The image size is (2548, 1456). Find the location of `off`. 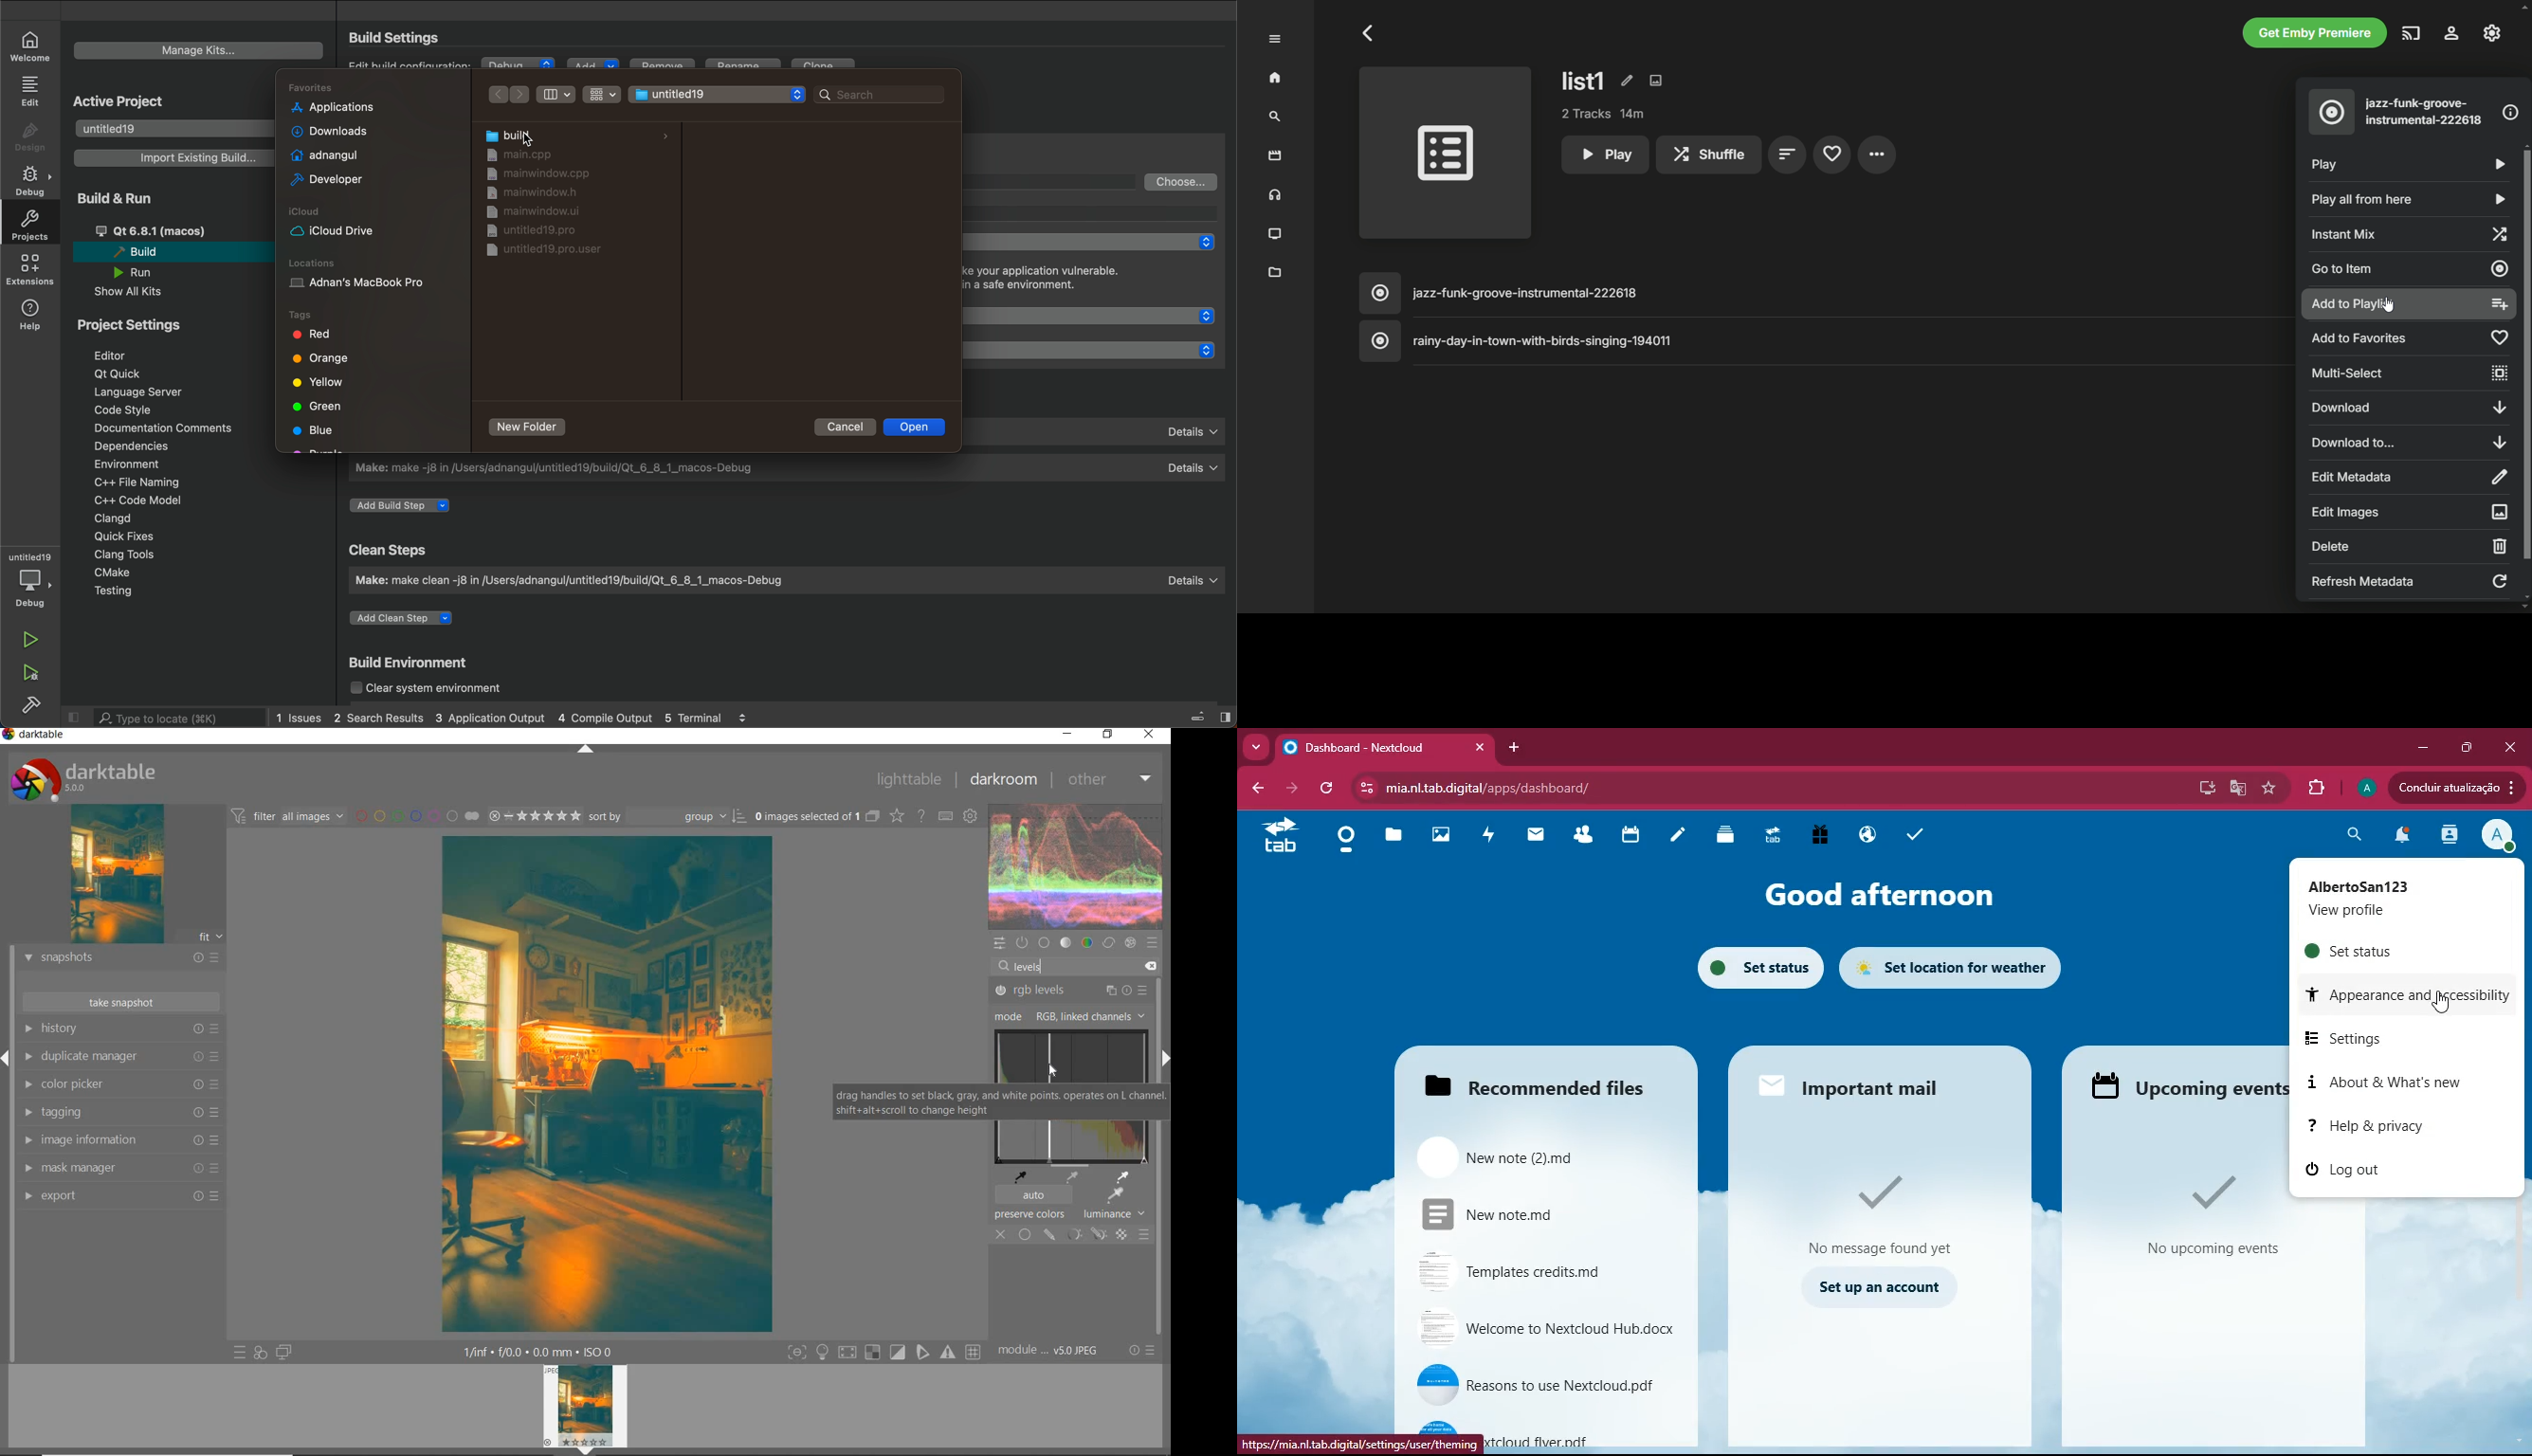

off is located at coordinates (1001, 1234).